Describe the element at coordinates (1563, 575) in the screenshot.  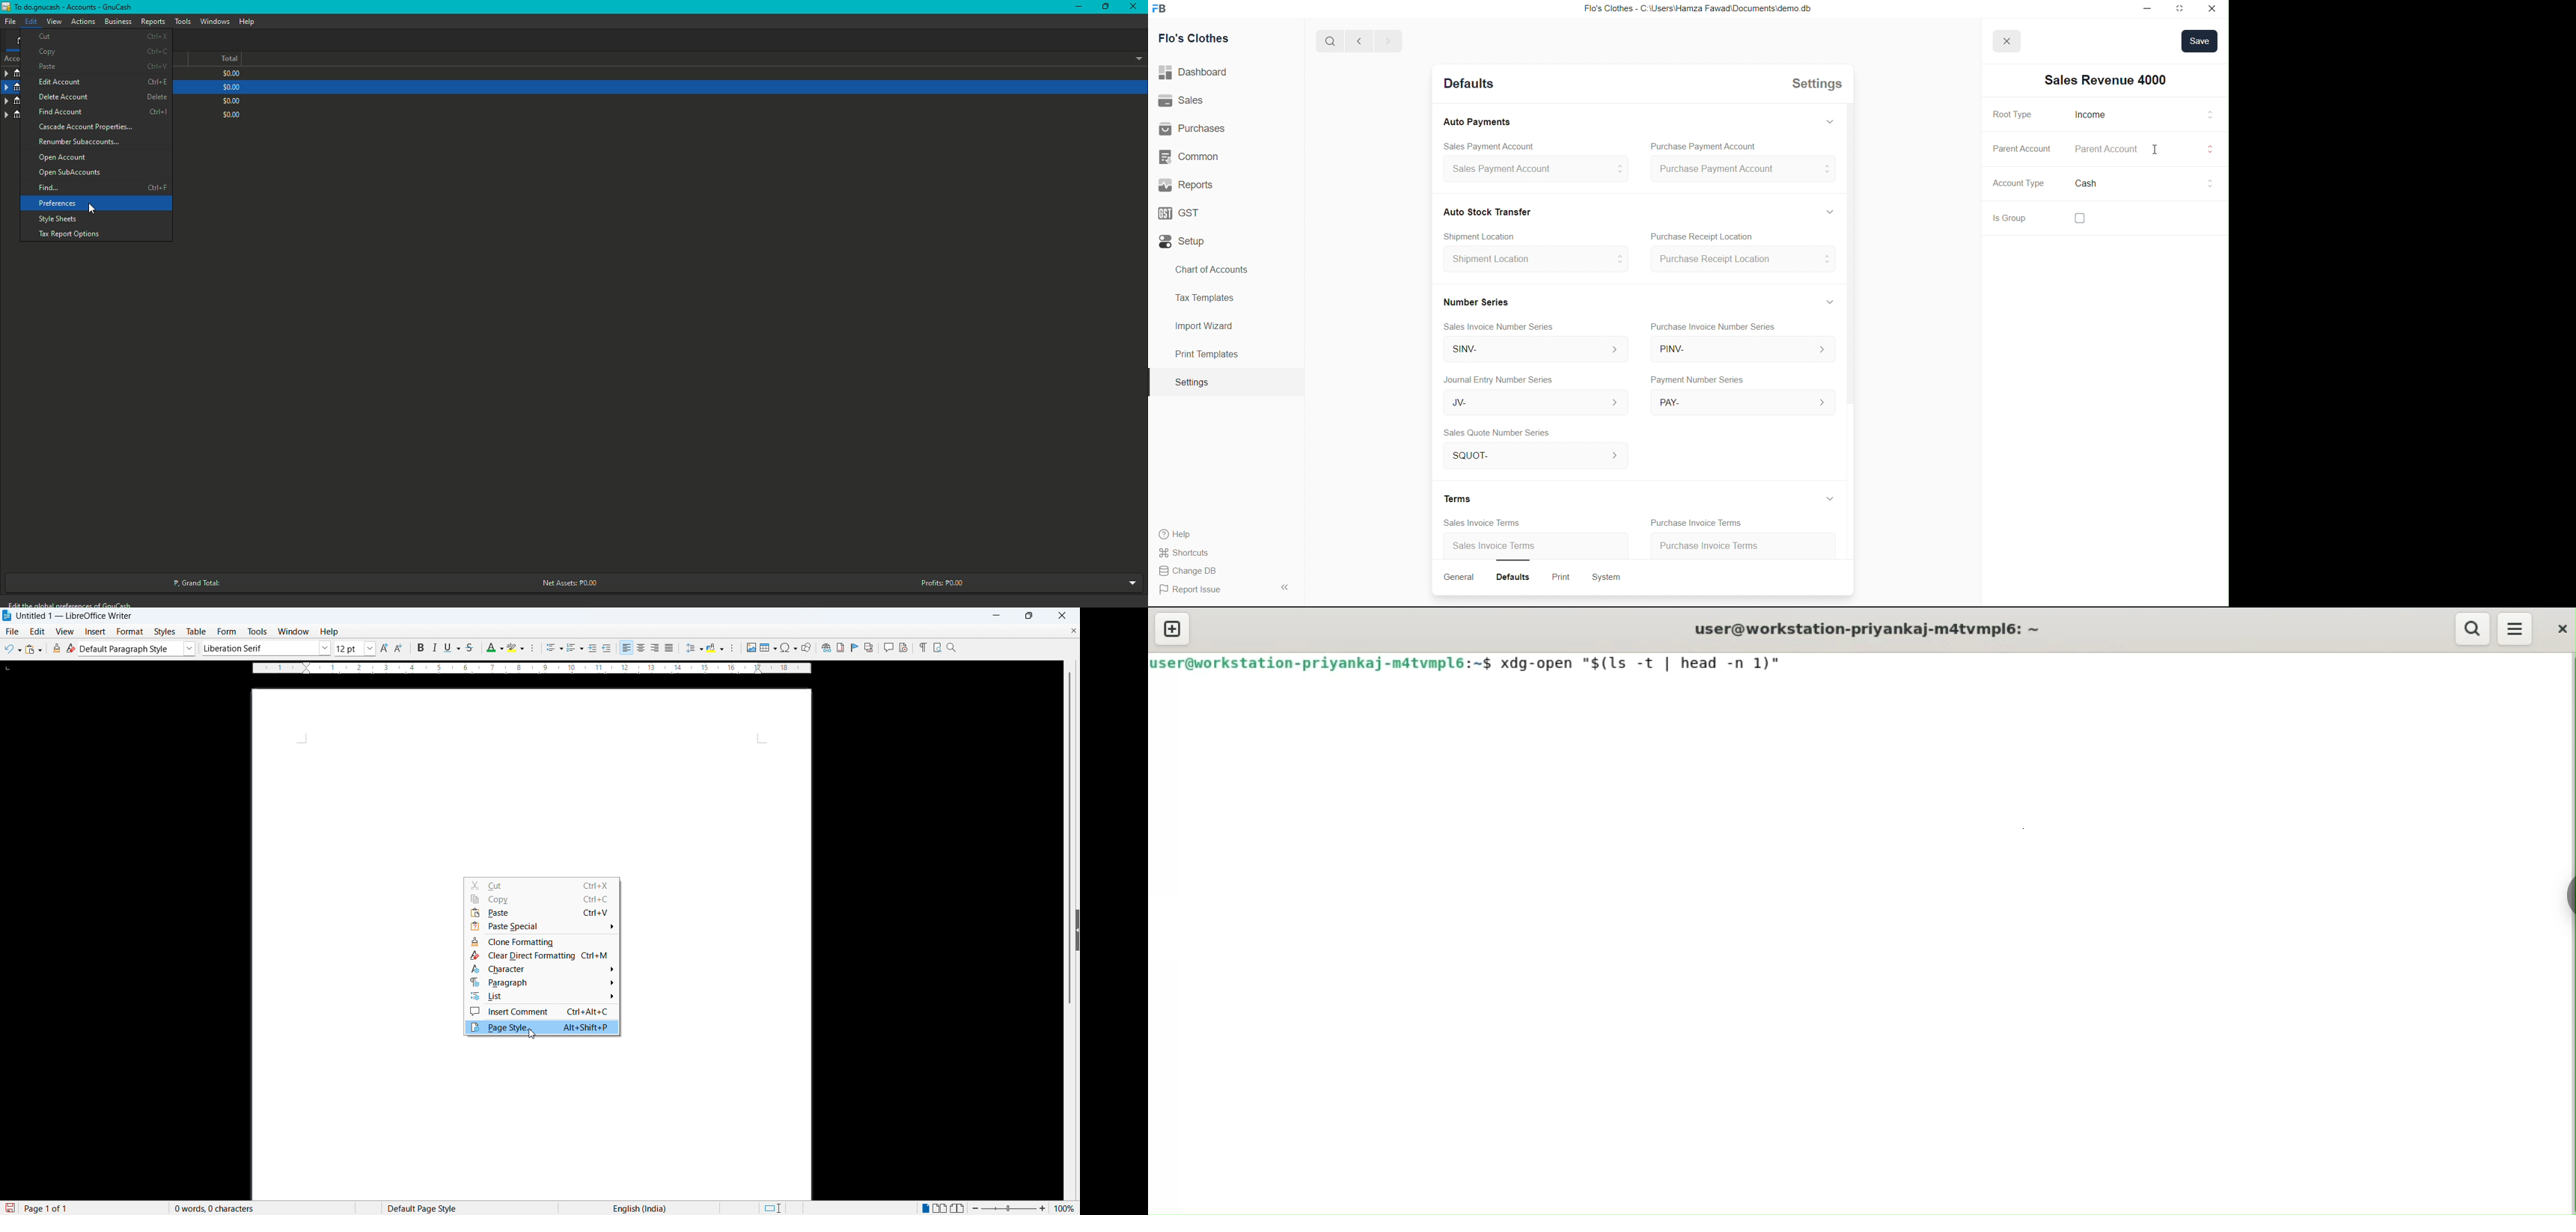
I see `Print` at that location.